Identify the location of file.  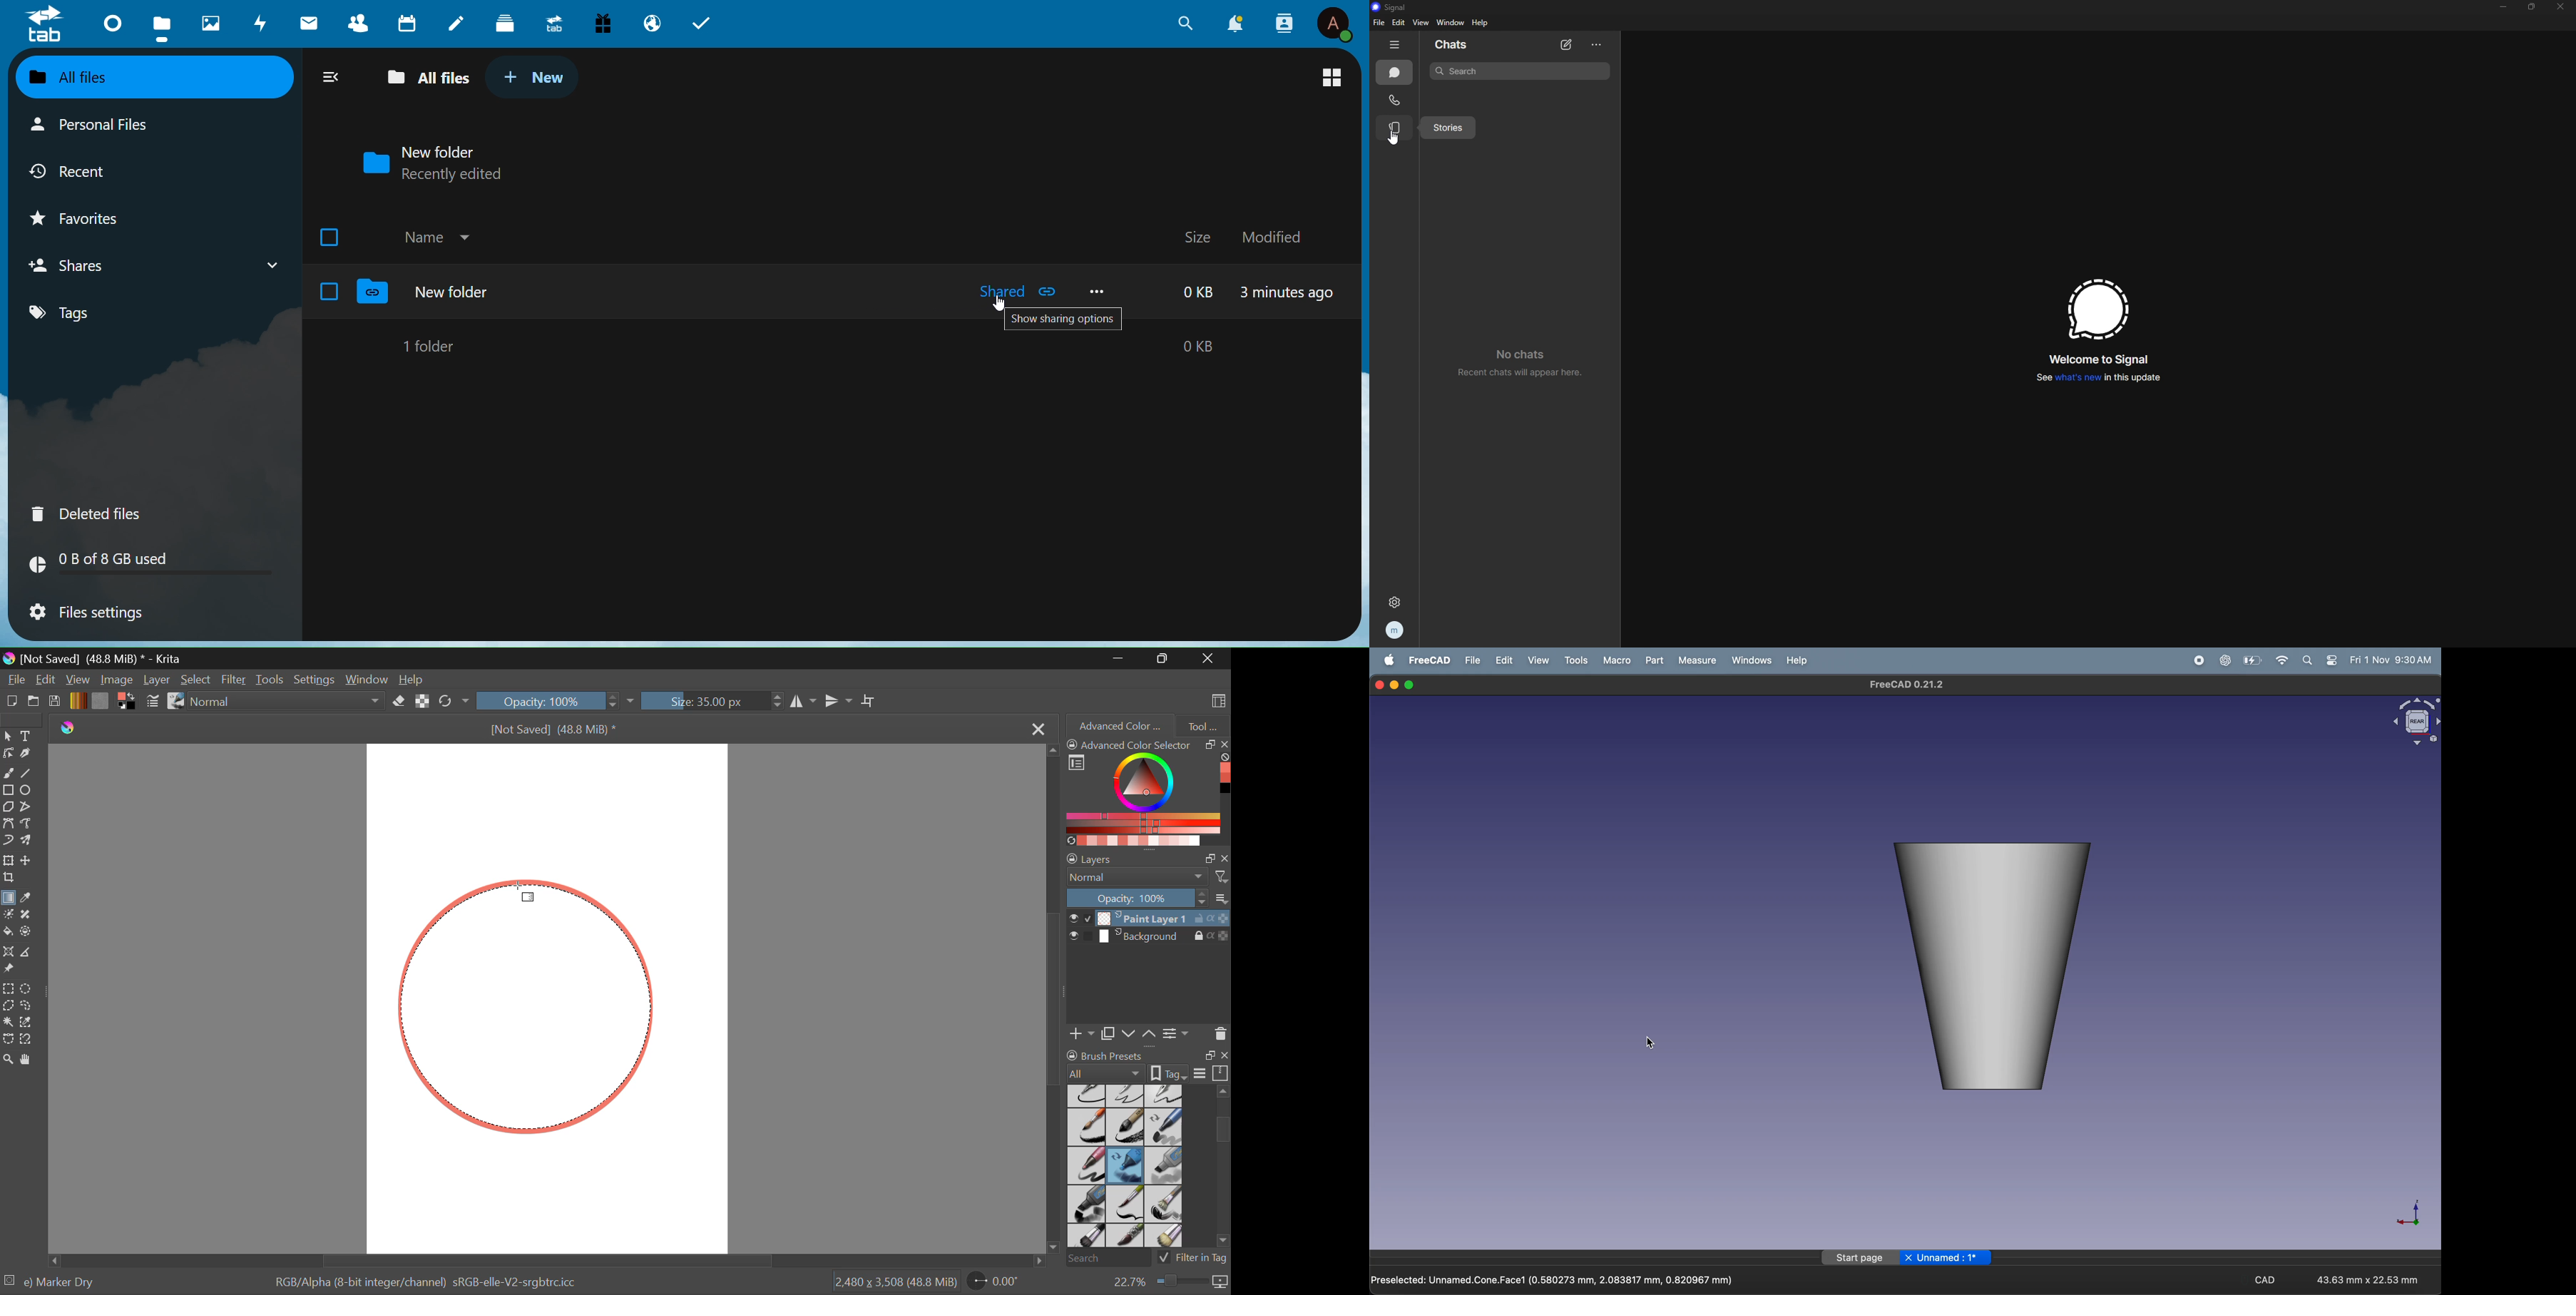
(1381, 22).